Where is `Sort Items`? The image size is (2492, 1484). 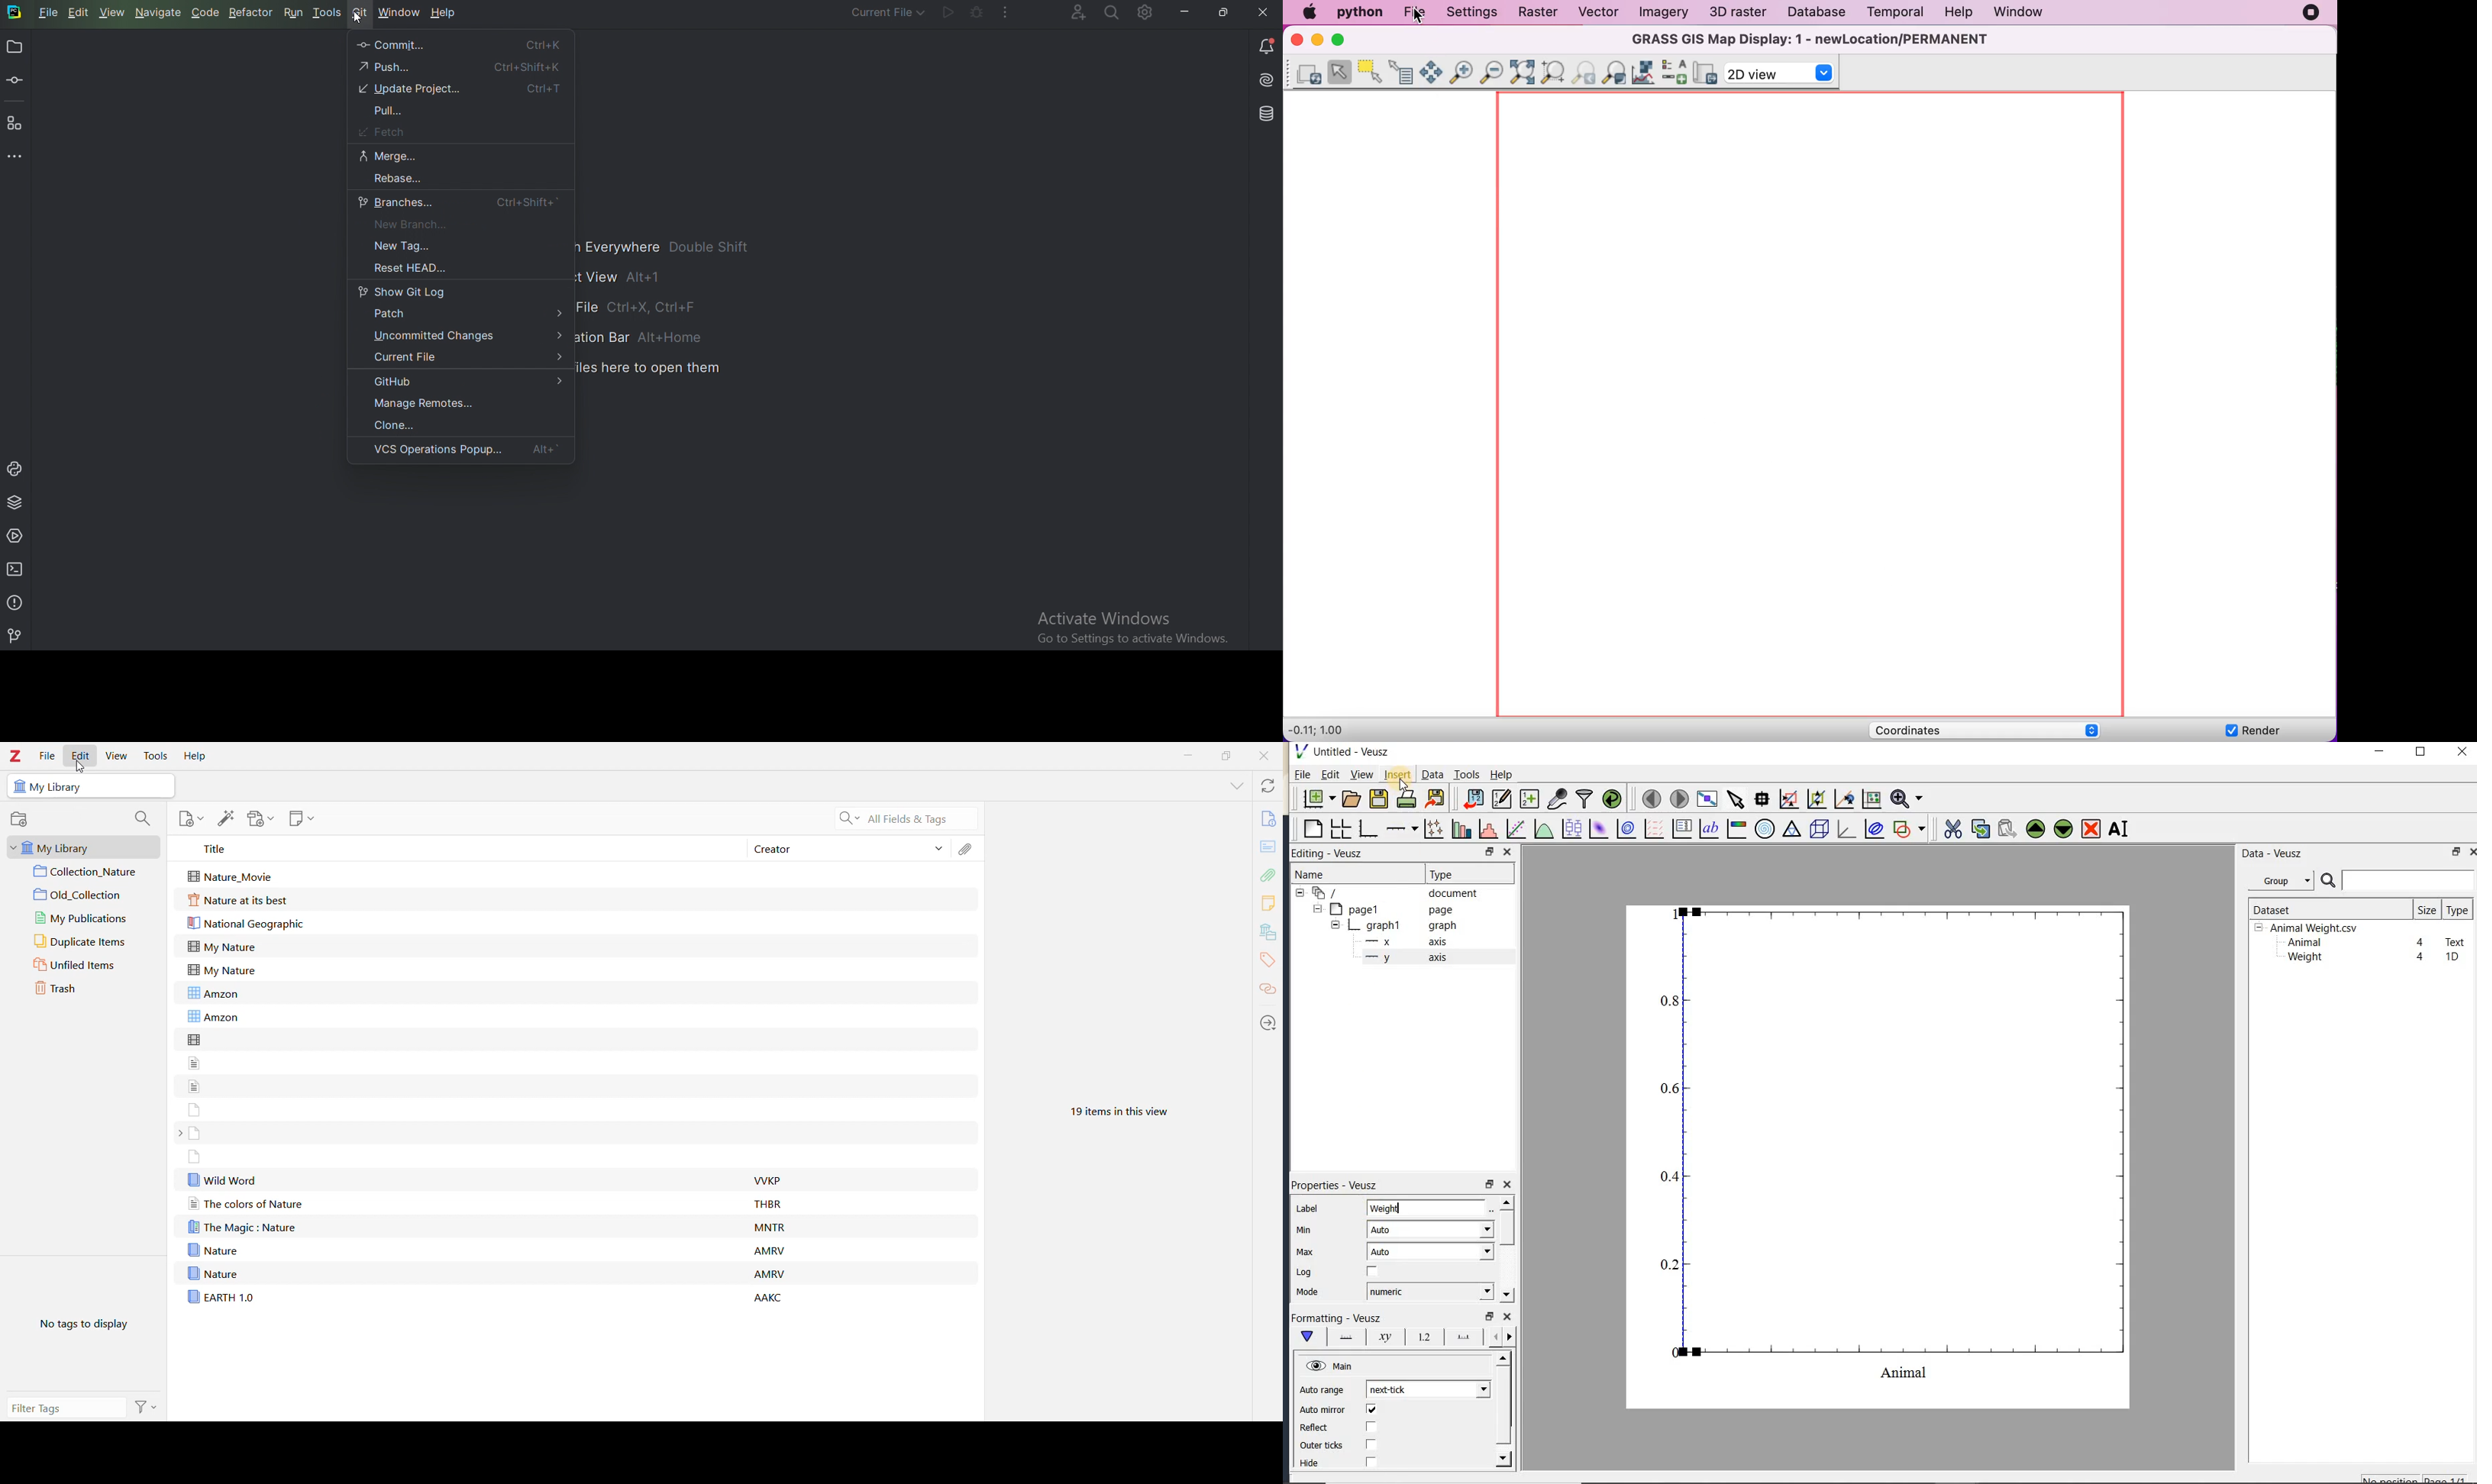
Sort Items is located at coordinates (939, 849).